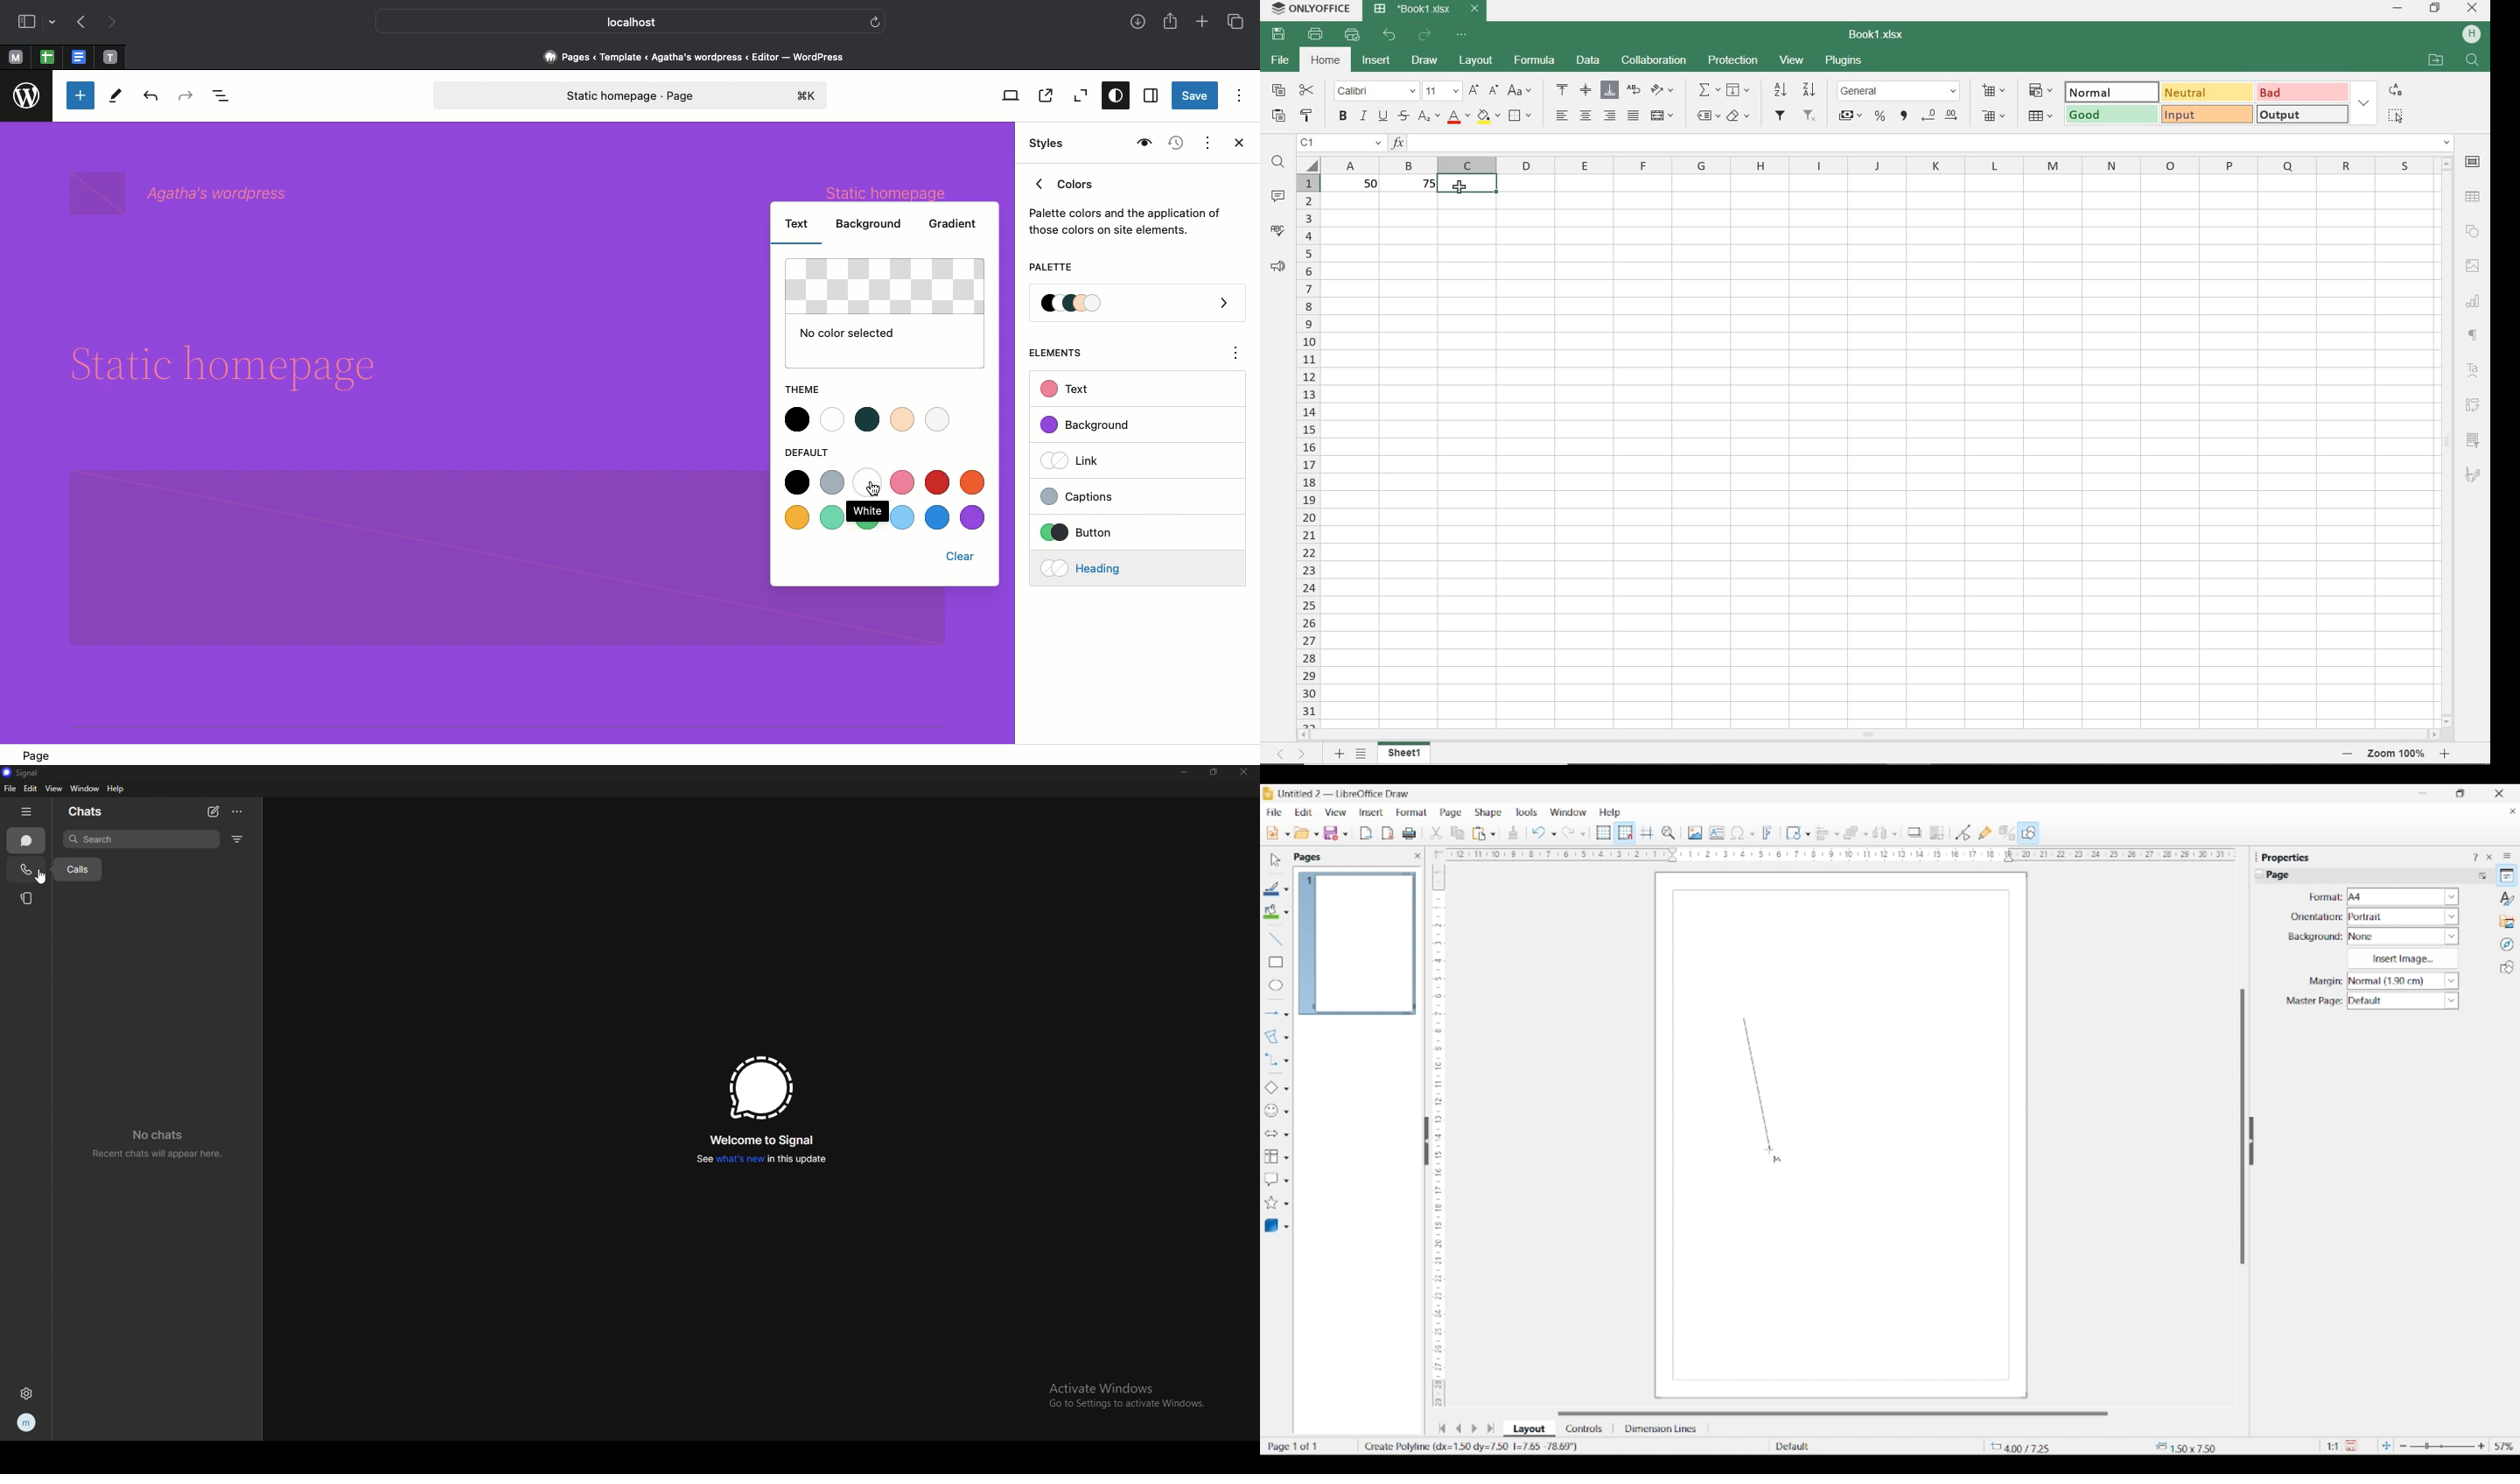  What do you see at coordinates (1436, 833) in the screenshot?
I see `Selected copy options` at bounding box center [1436, 833].